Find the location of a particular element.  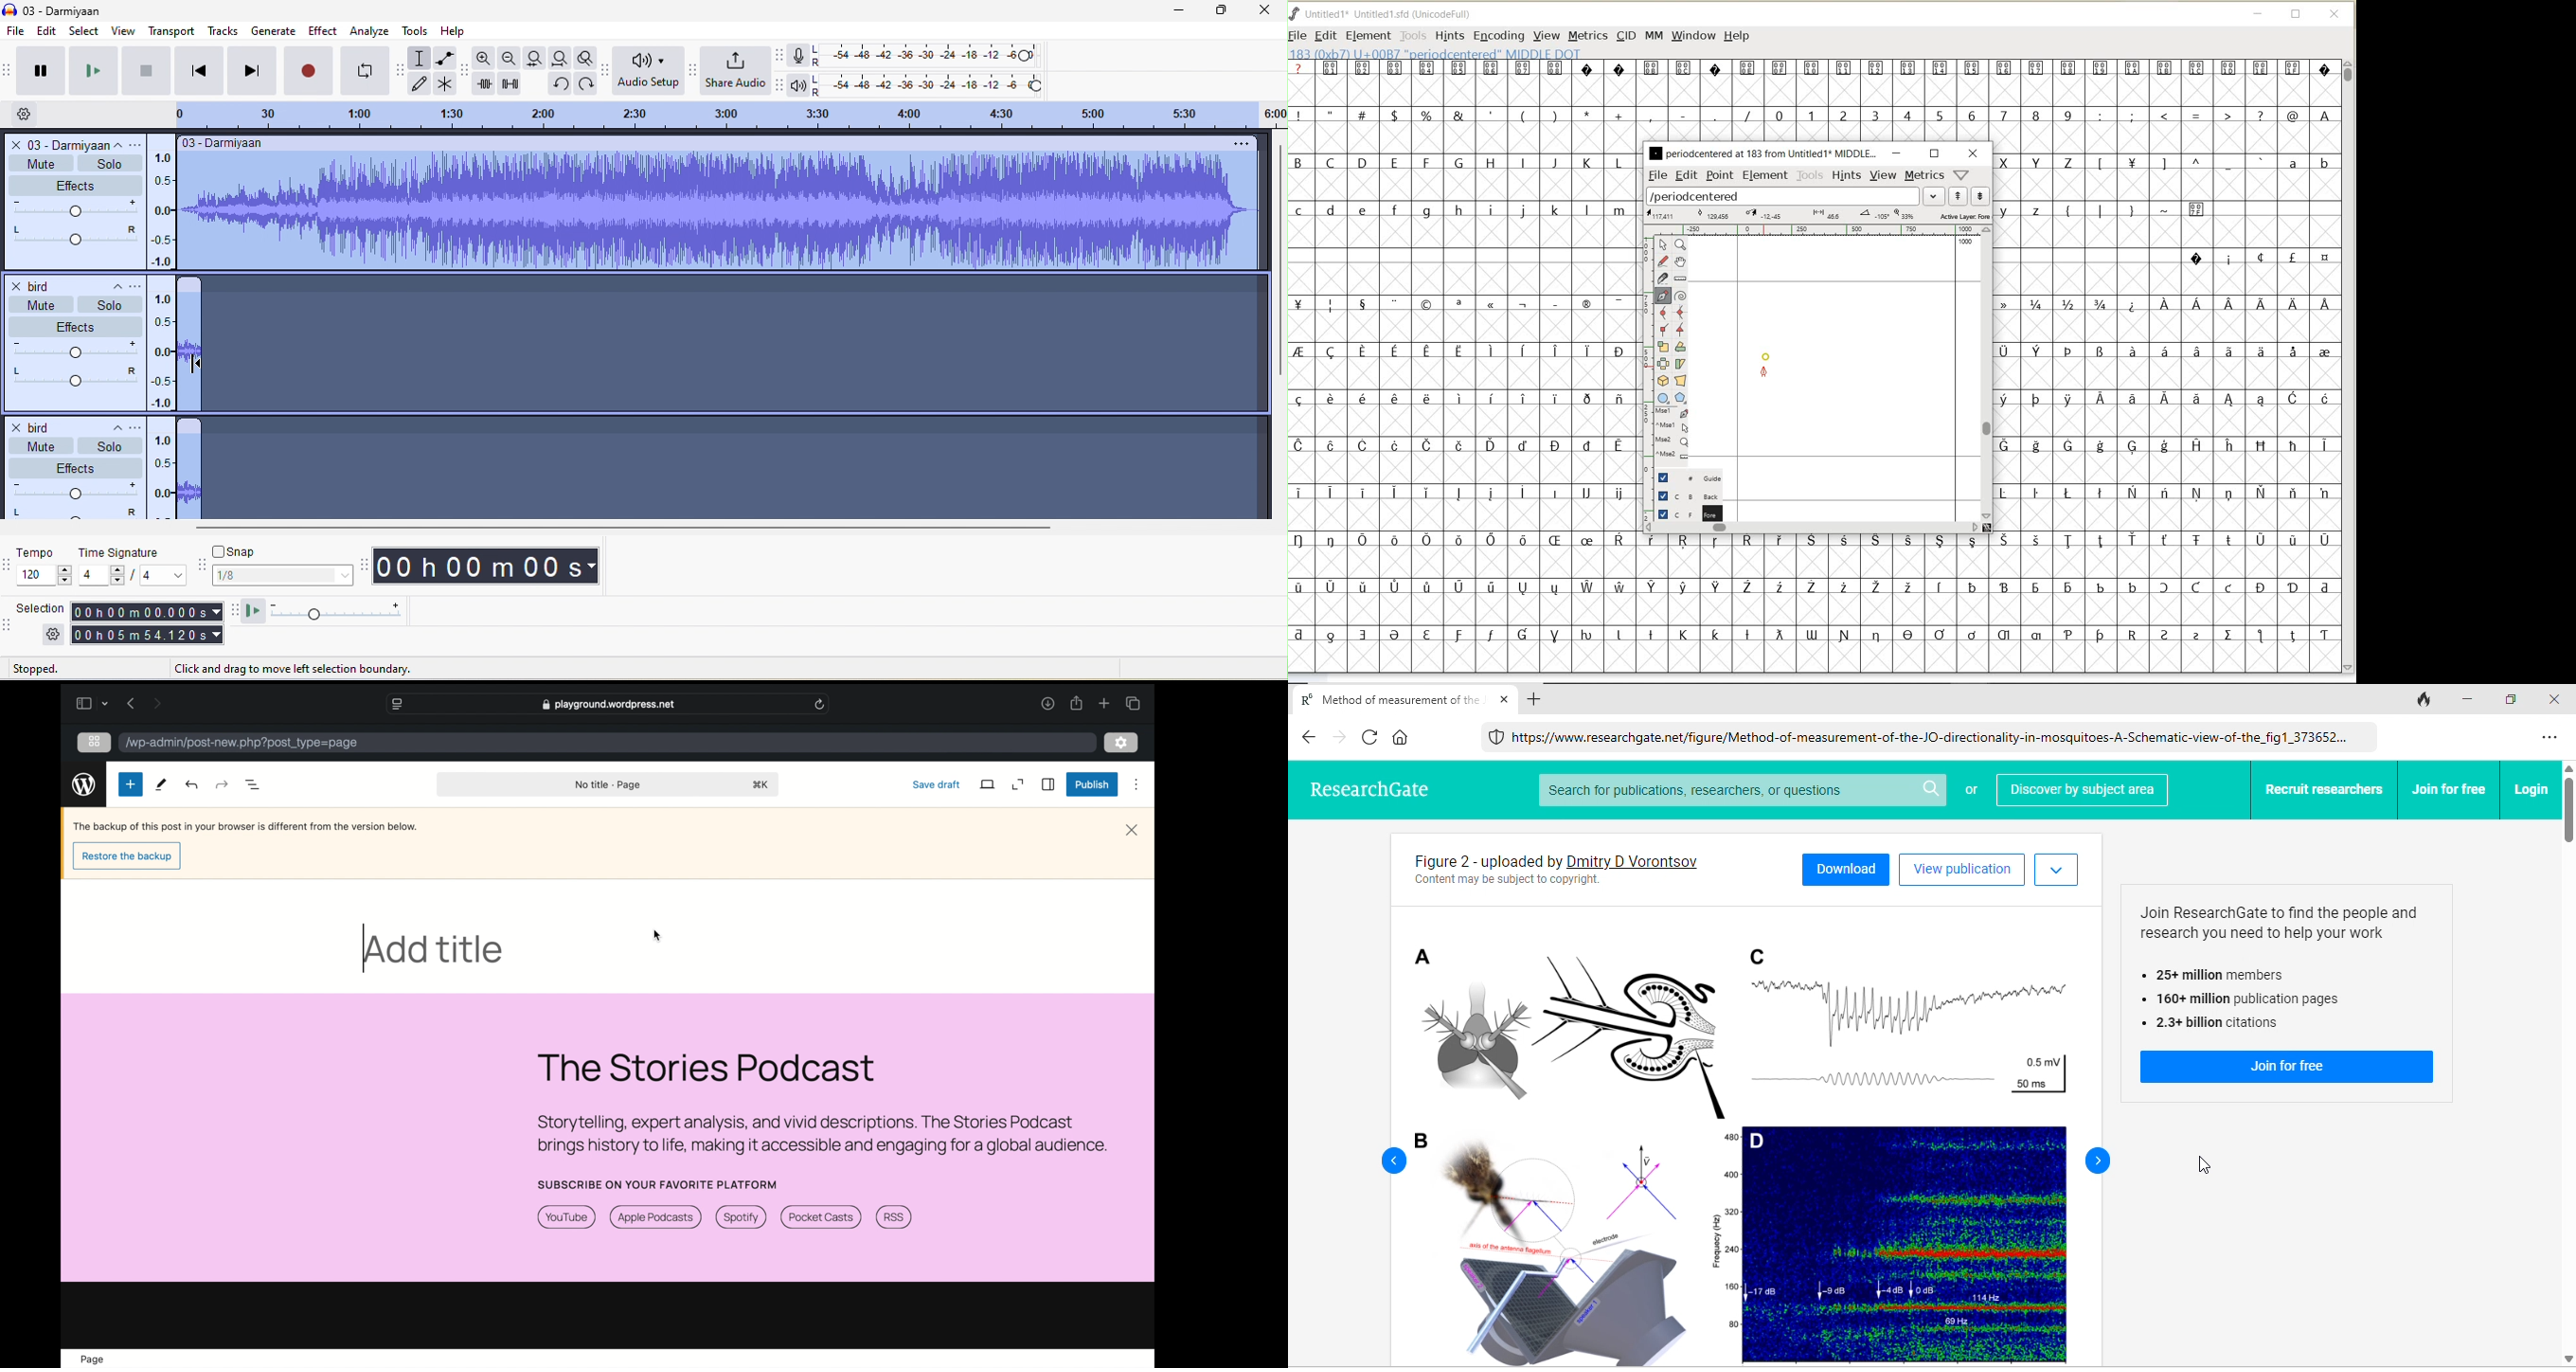

vertical scroll bar is located at coordinates (1278, 264).